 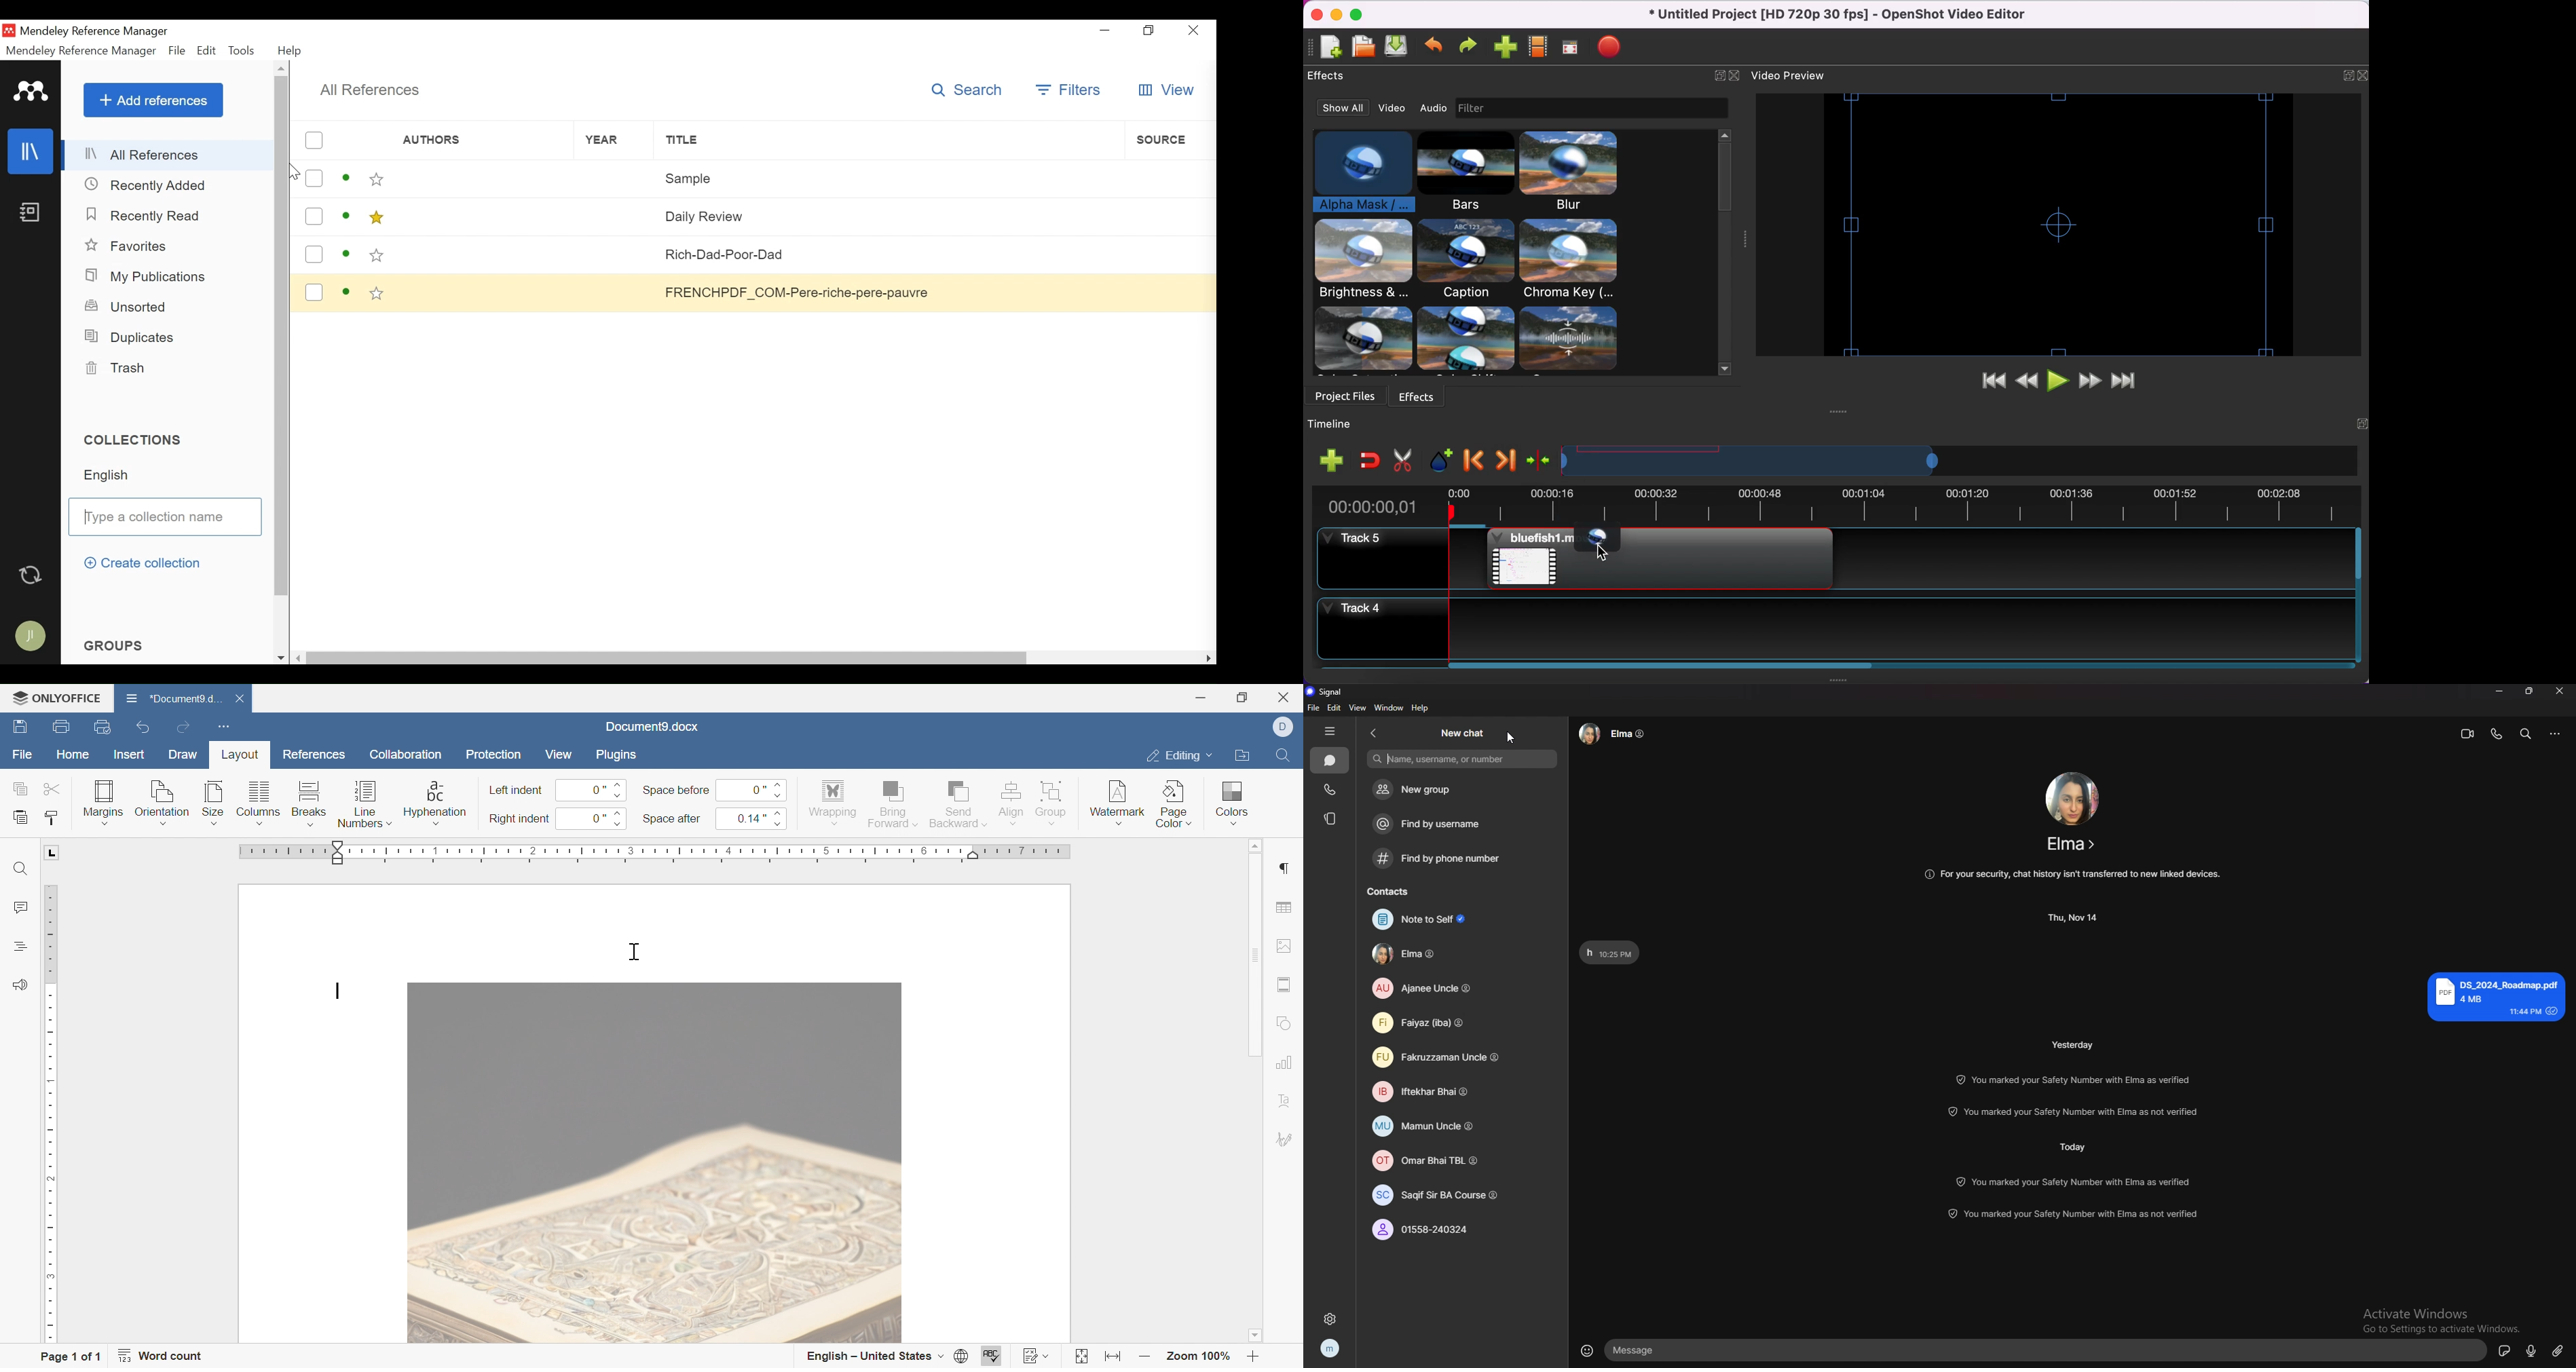 I want to click on Collections, so click(x=139, y=440).